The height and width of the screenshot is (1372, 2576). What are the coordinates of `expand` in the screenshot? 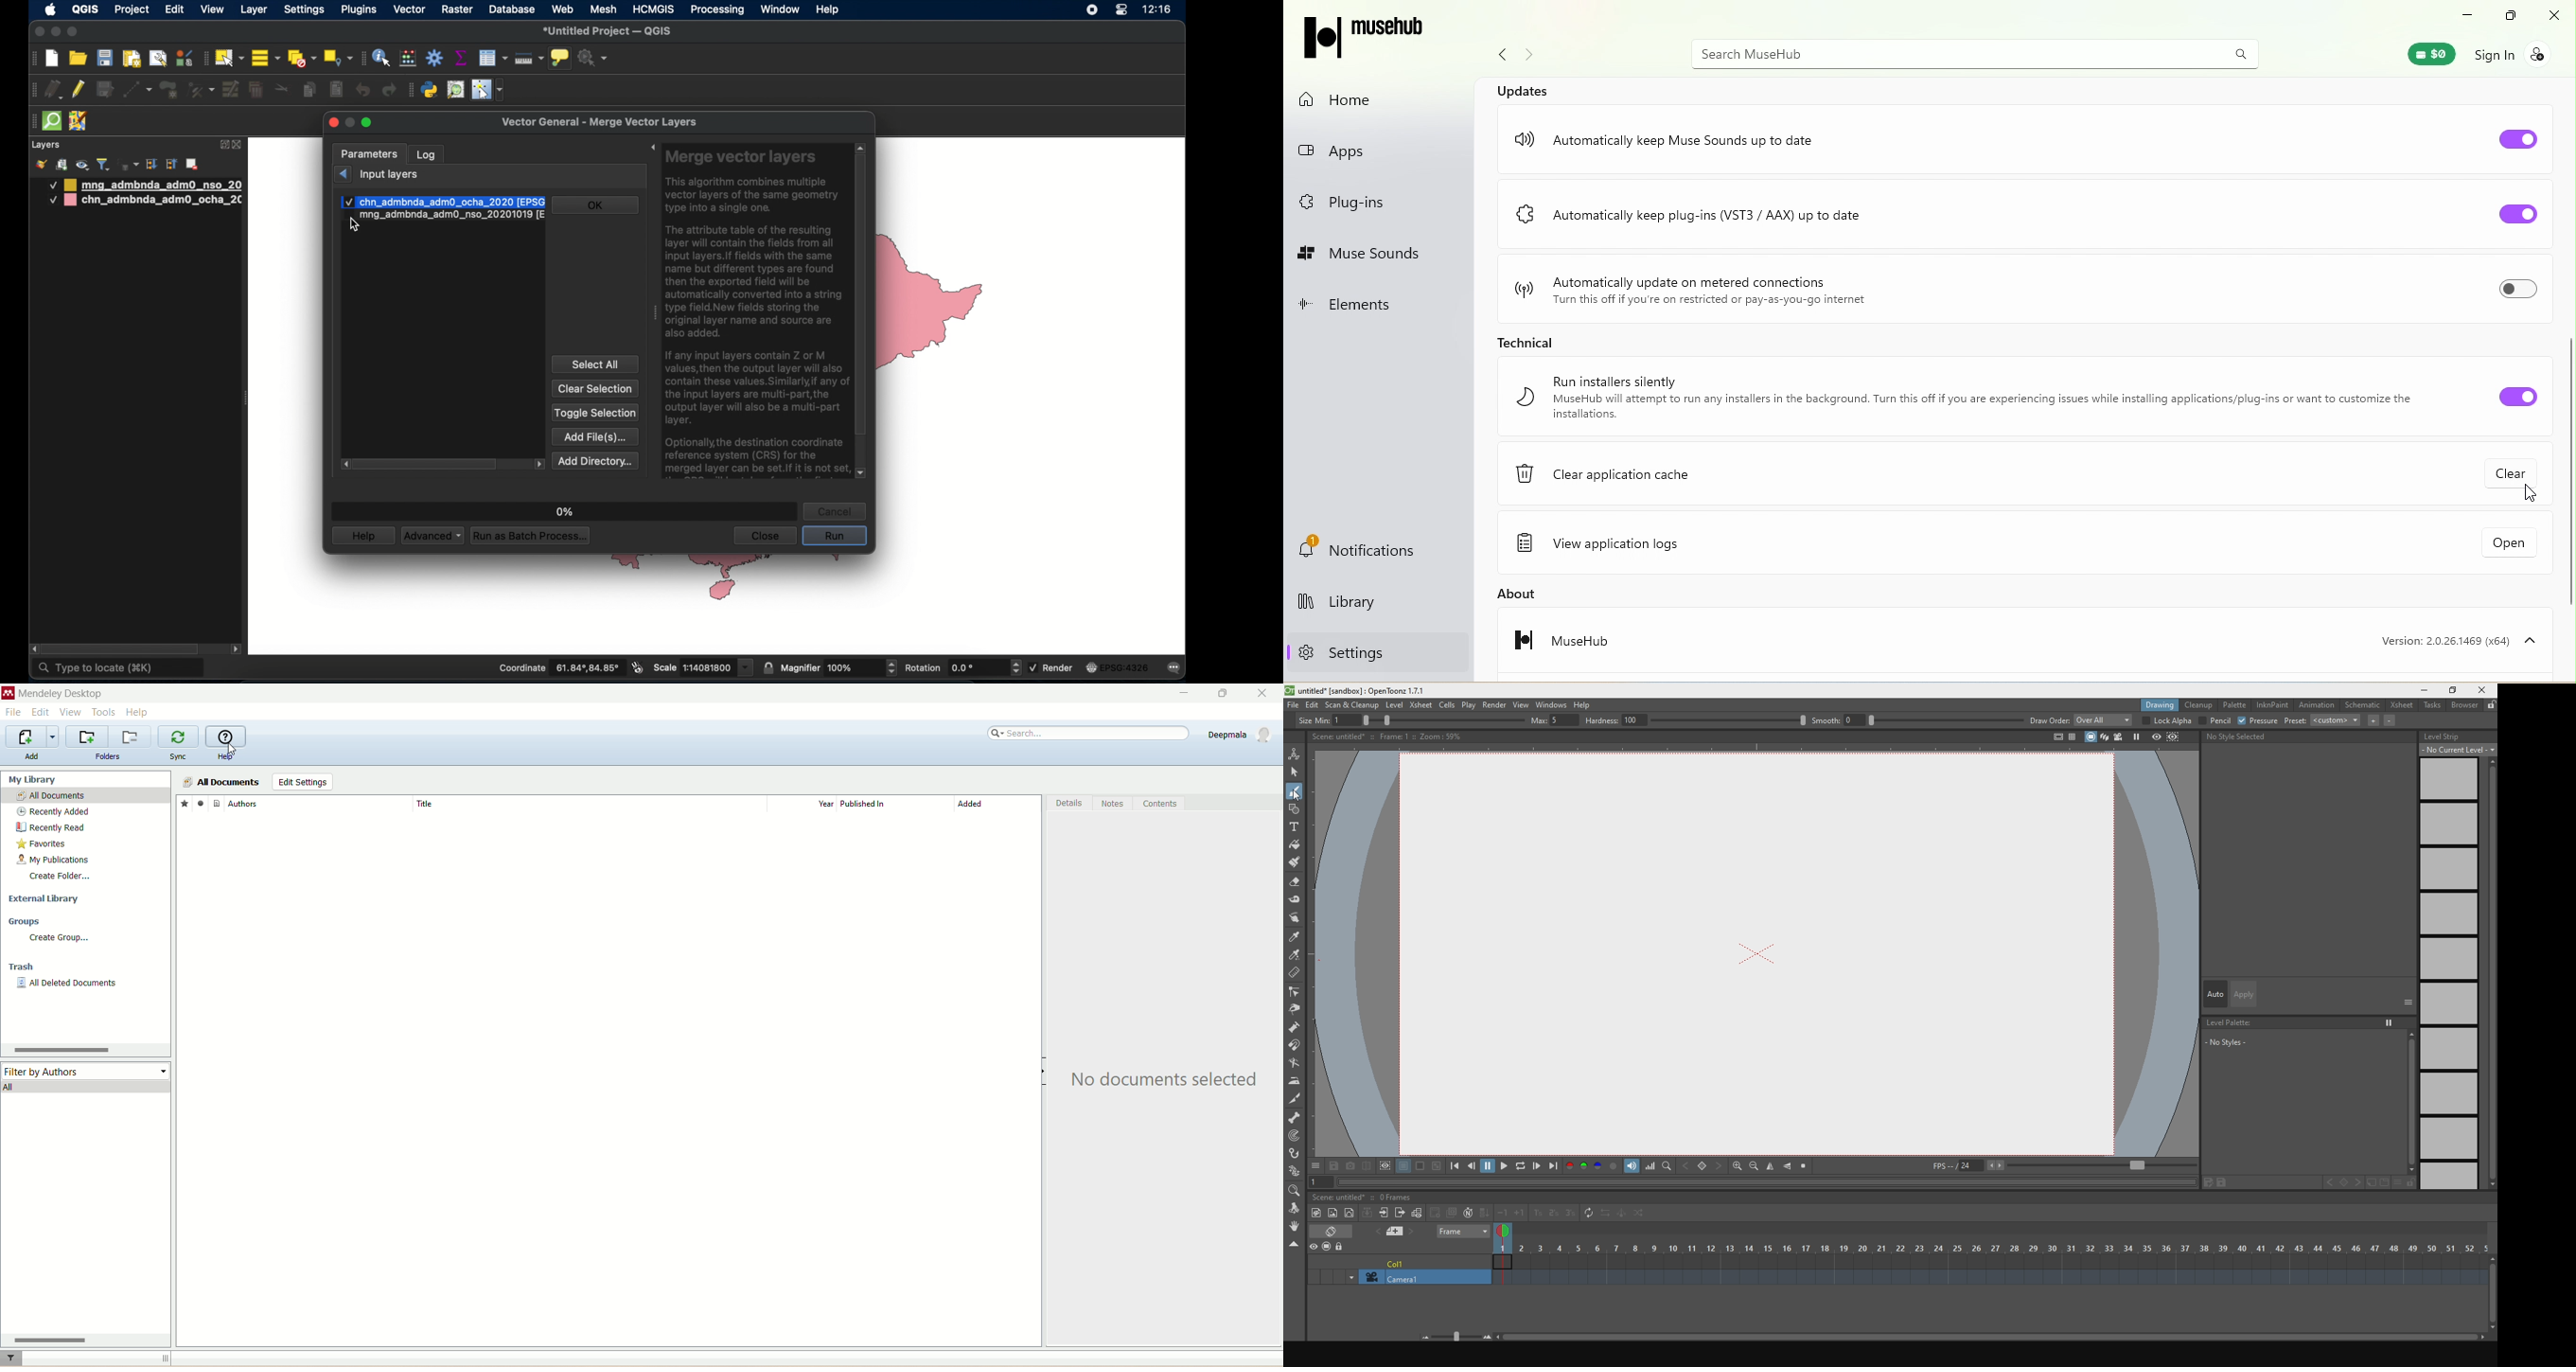 It's located at (649, 149).